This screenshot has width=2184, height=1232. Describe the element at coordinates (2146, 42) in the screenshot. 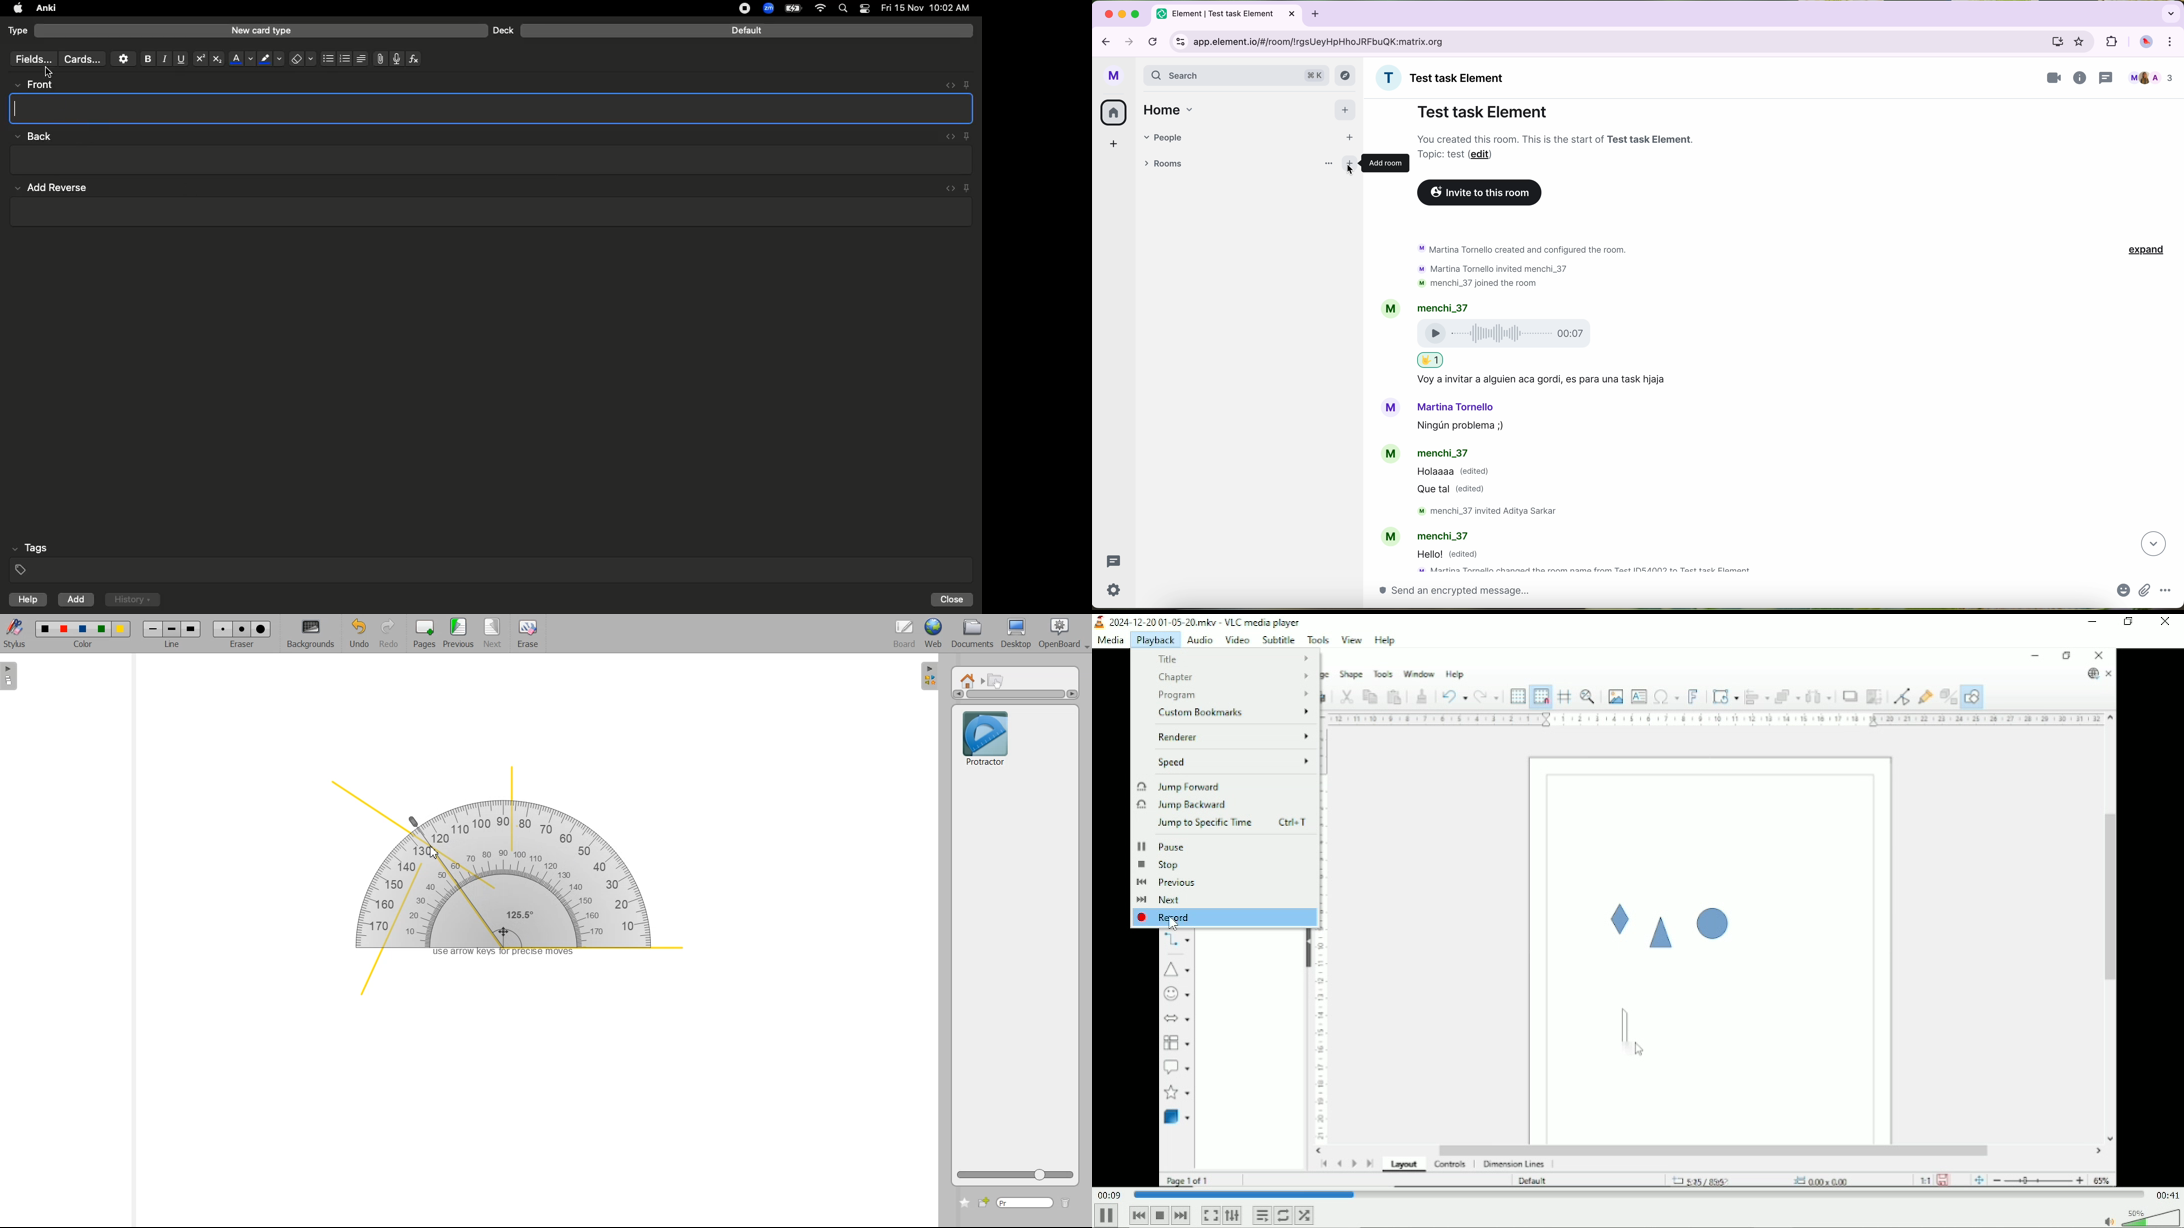

I see `profile picture` at that location.